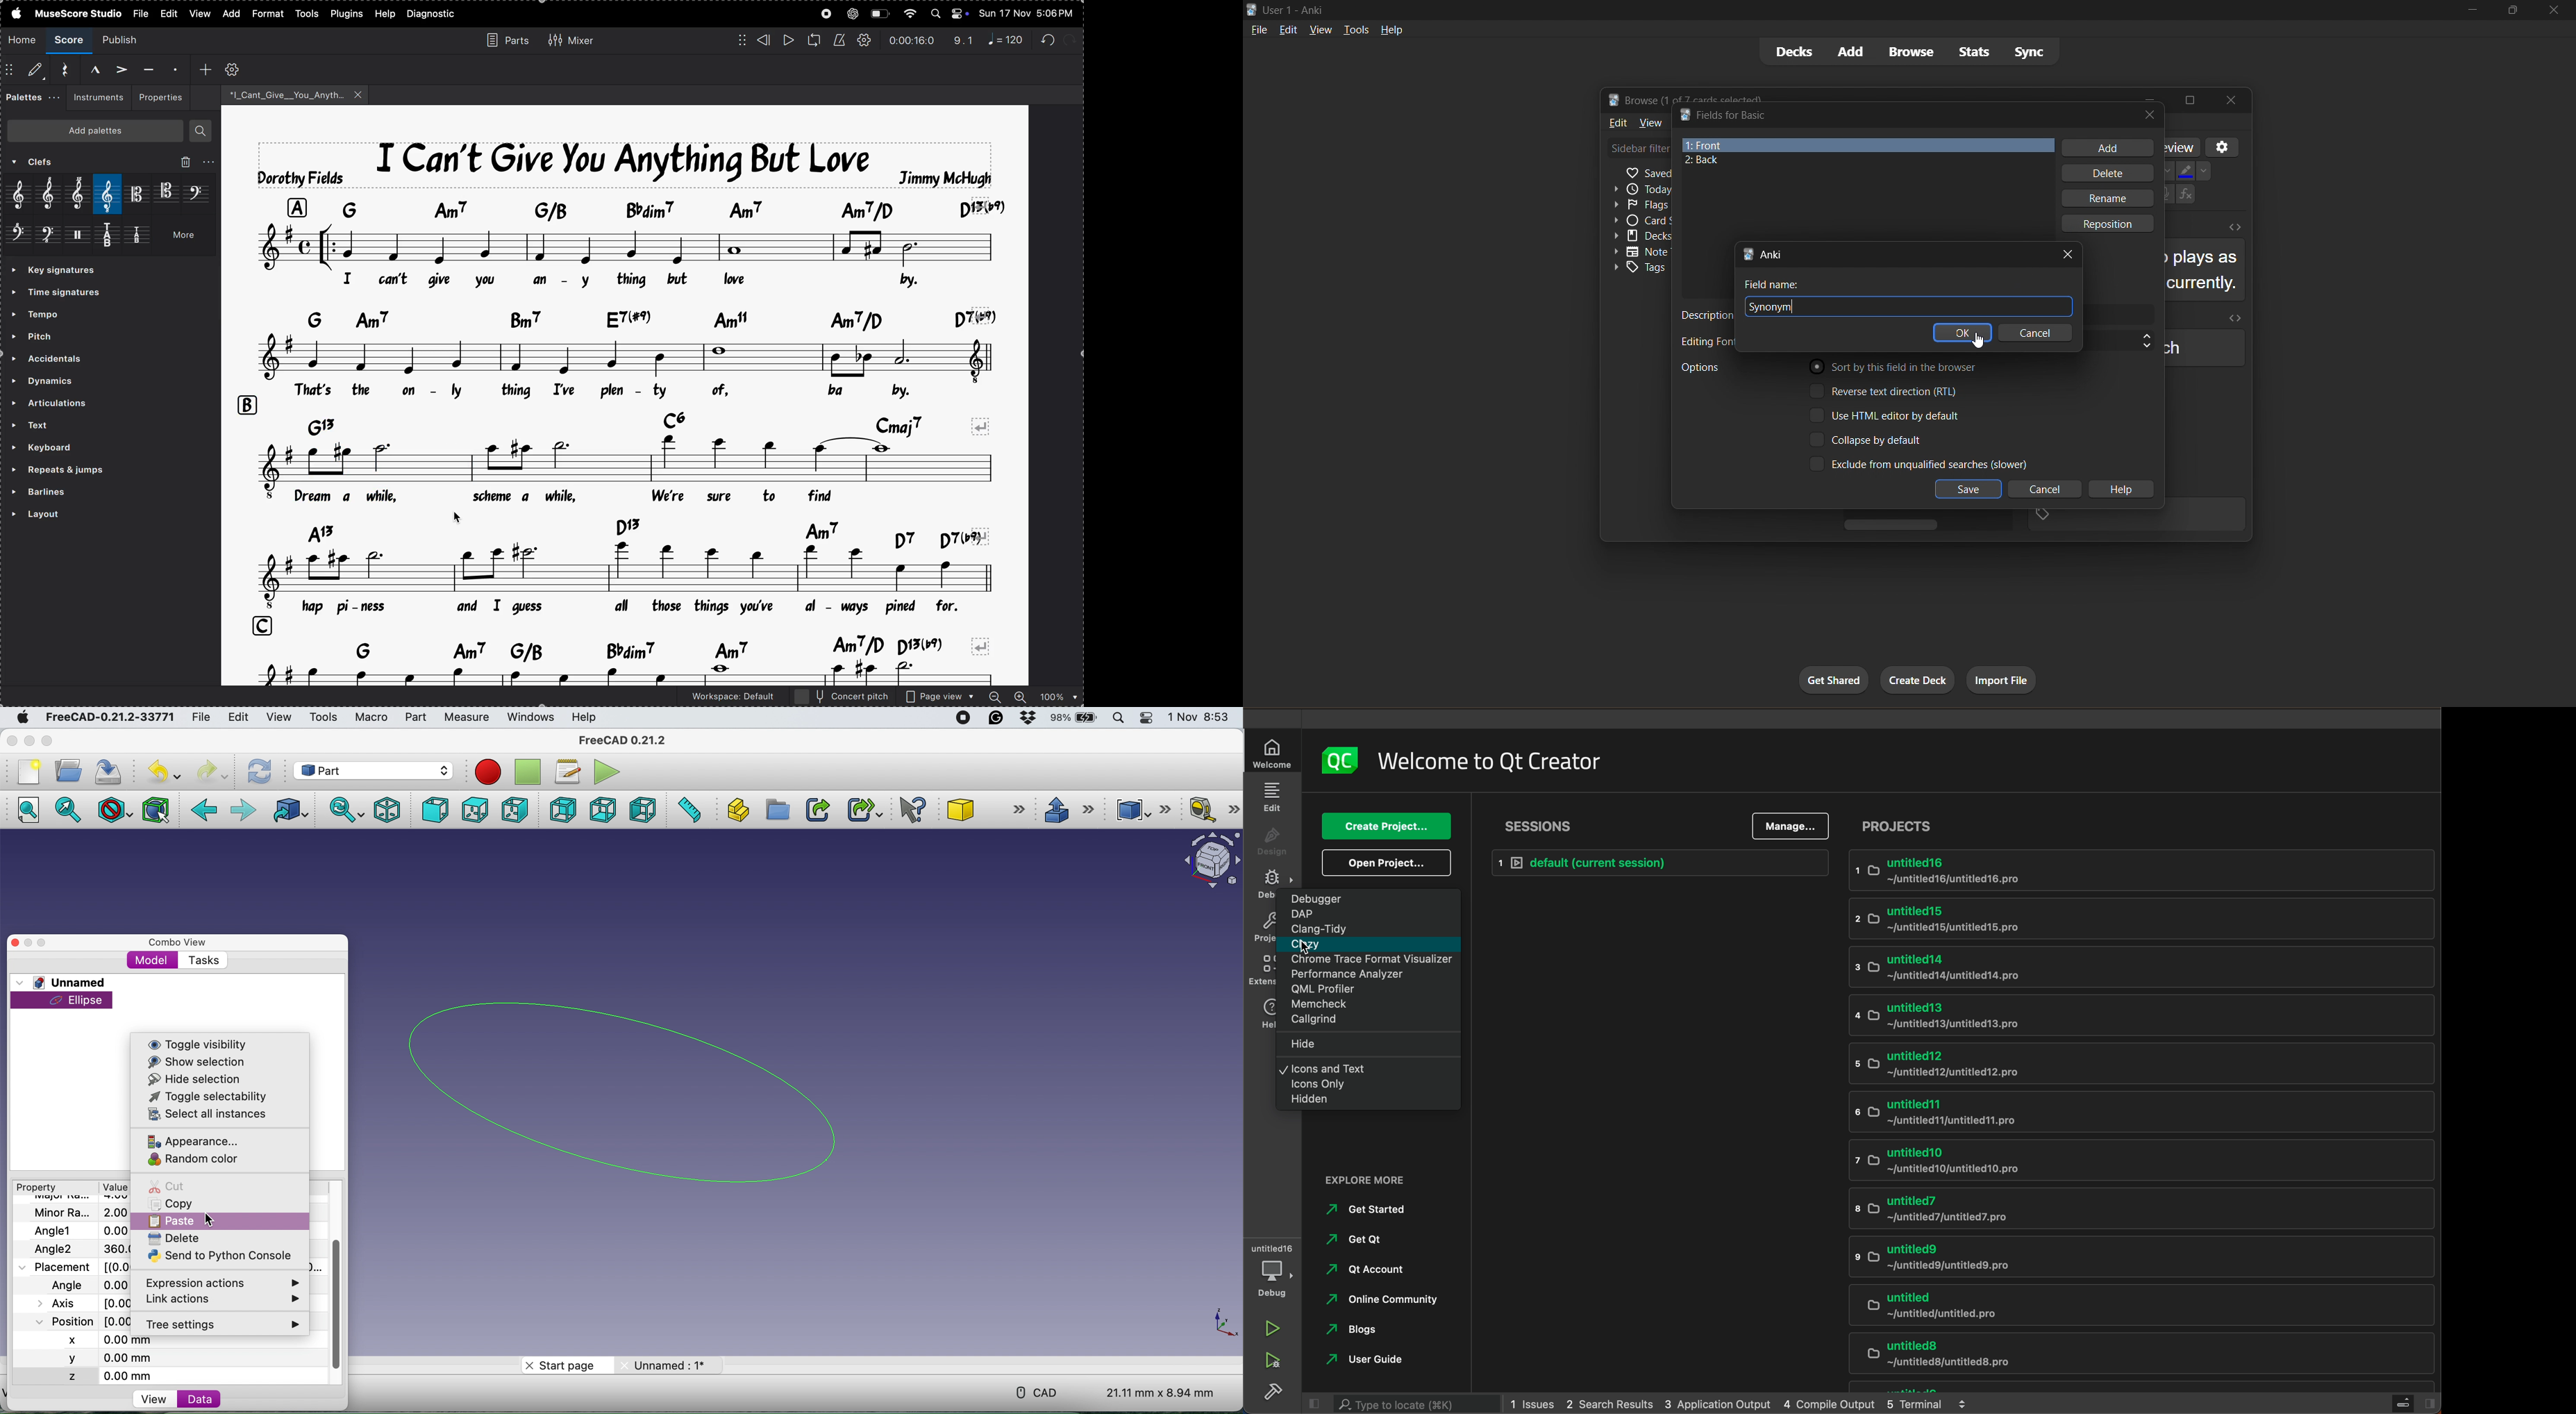 The image size is (2576, 1428). I want to click on build, so click(1276, 1393).